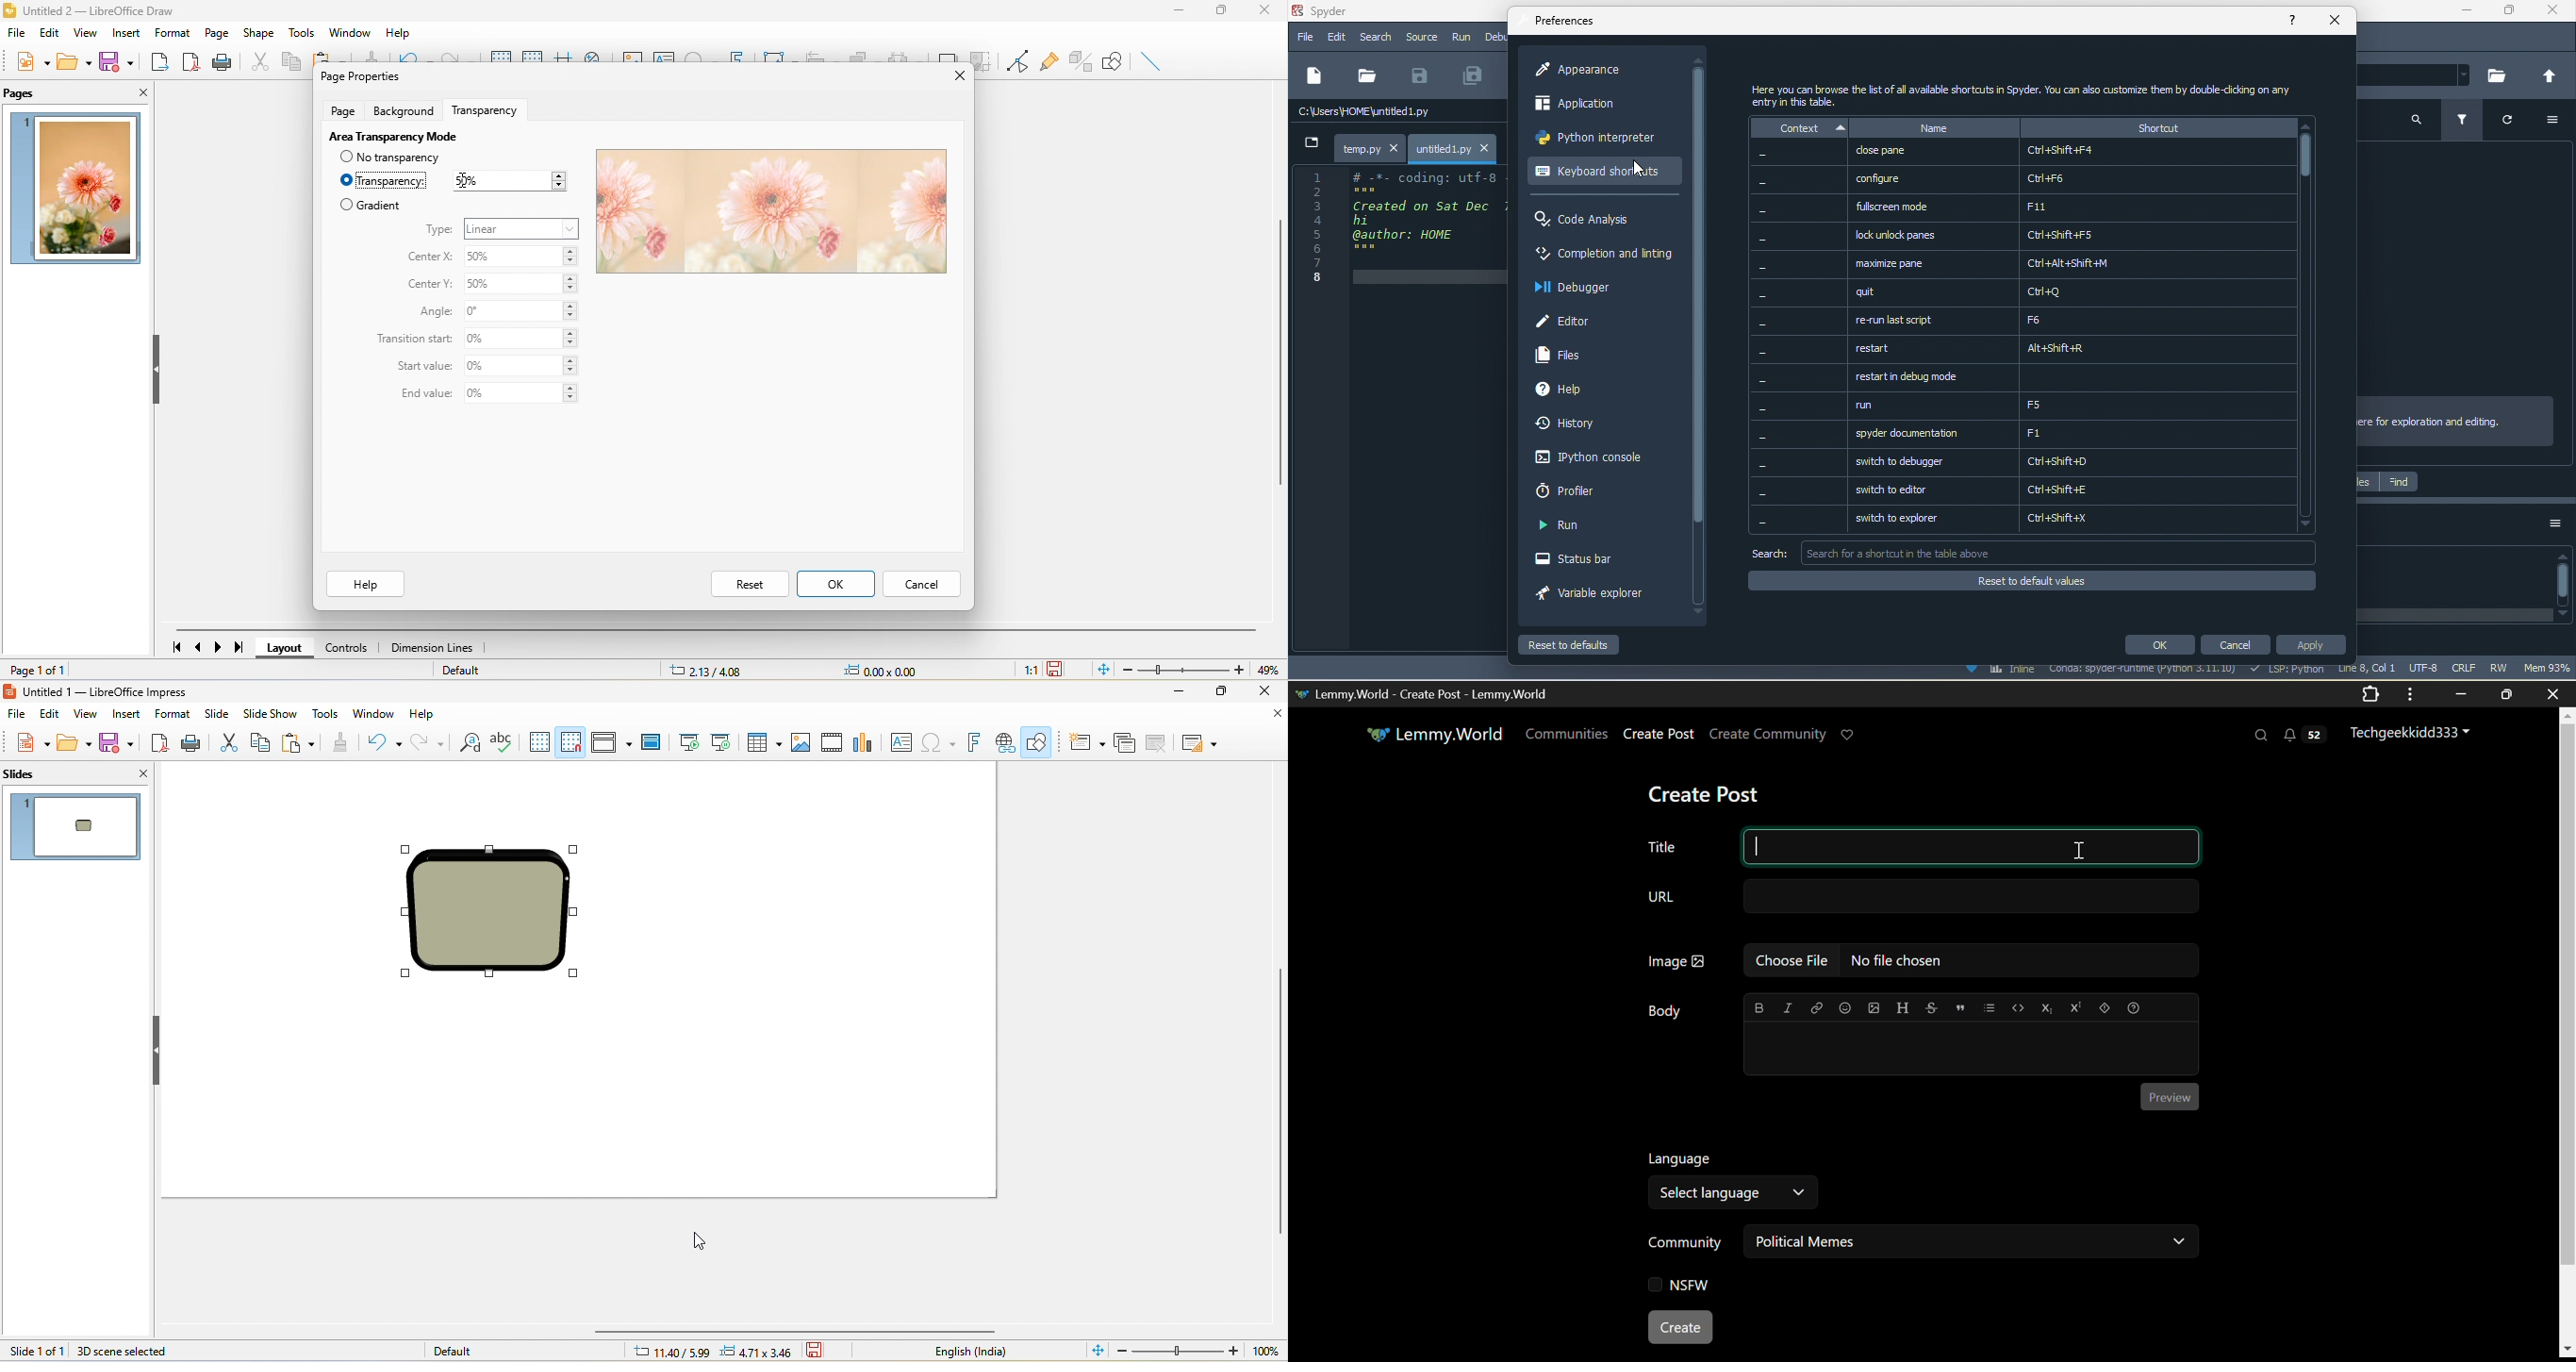 The height and width of the screenshot is (1372, 2576). I want to click on close pane, so click(2067, 152).